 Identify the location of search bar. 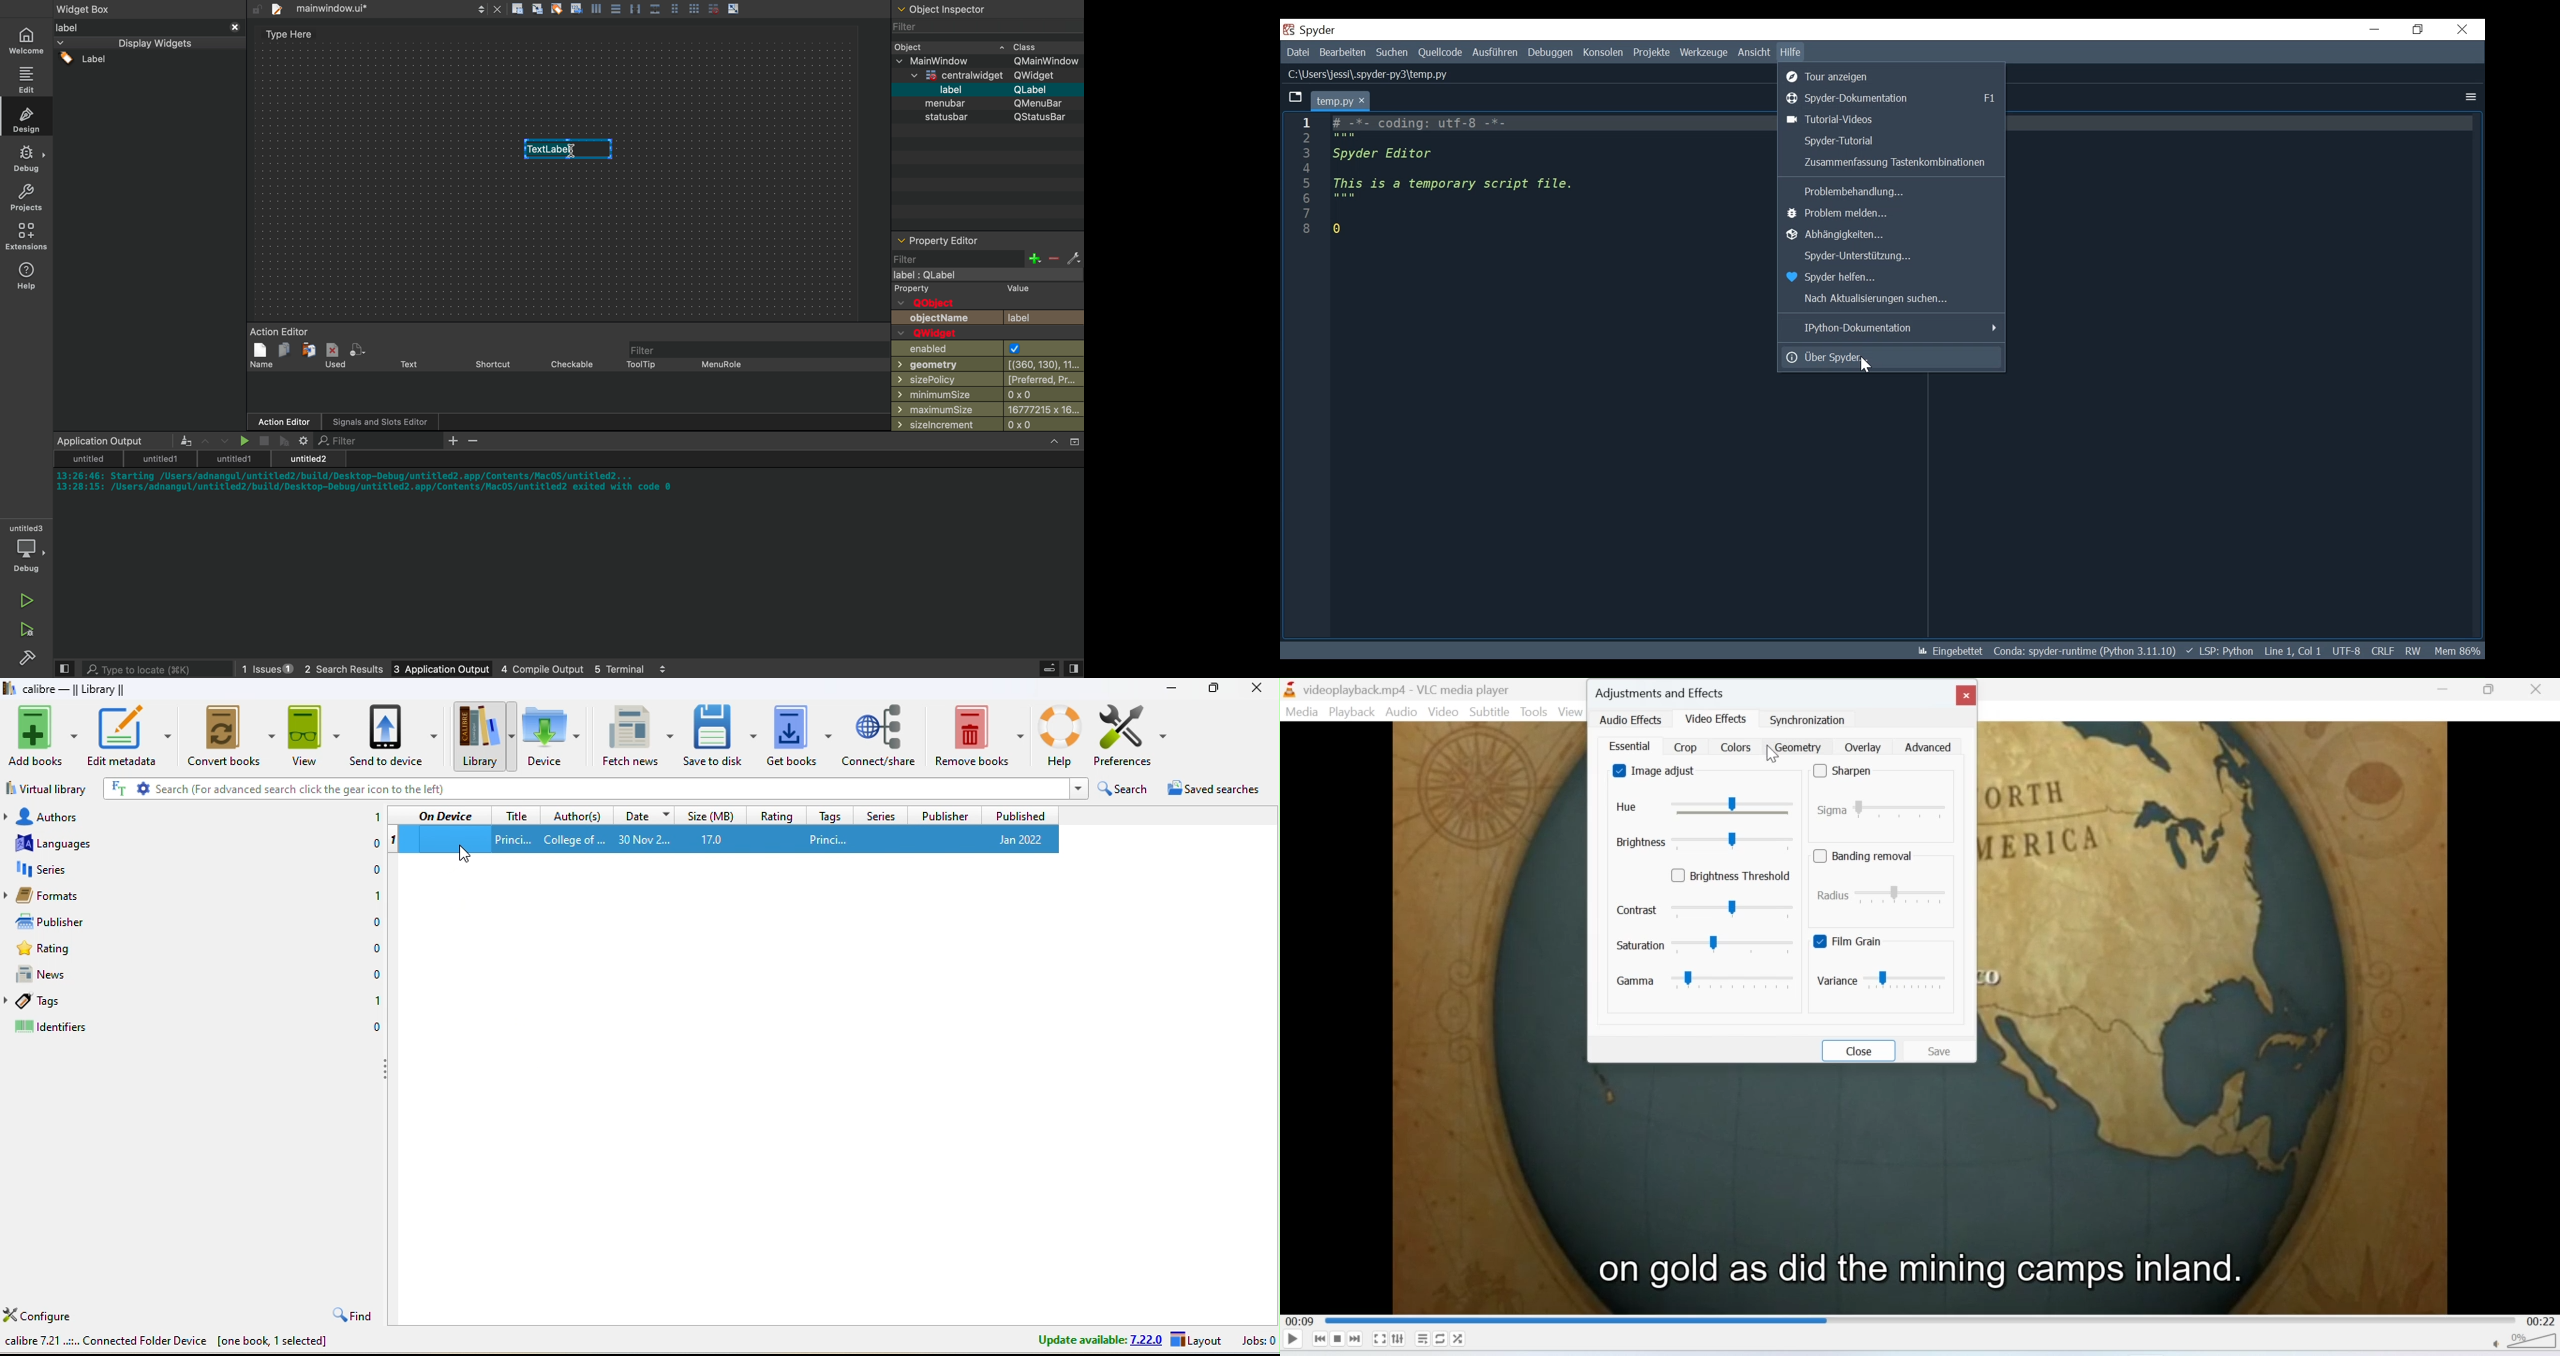
(147, 669).